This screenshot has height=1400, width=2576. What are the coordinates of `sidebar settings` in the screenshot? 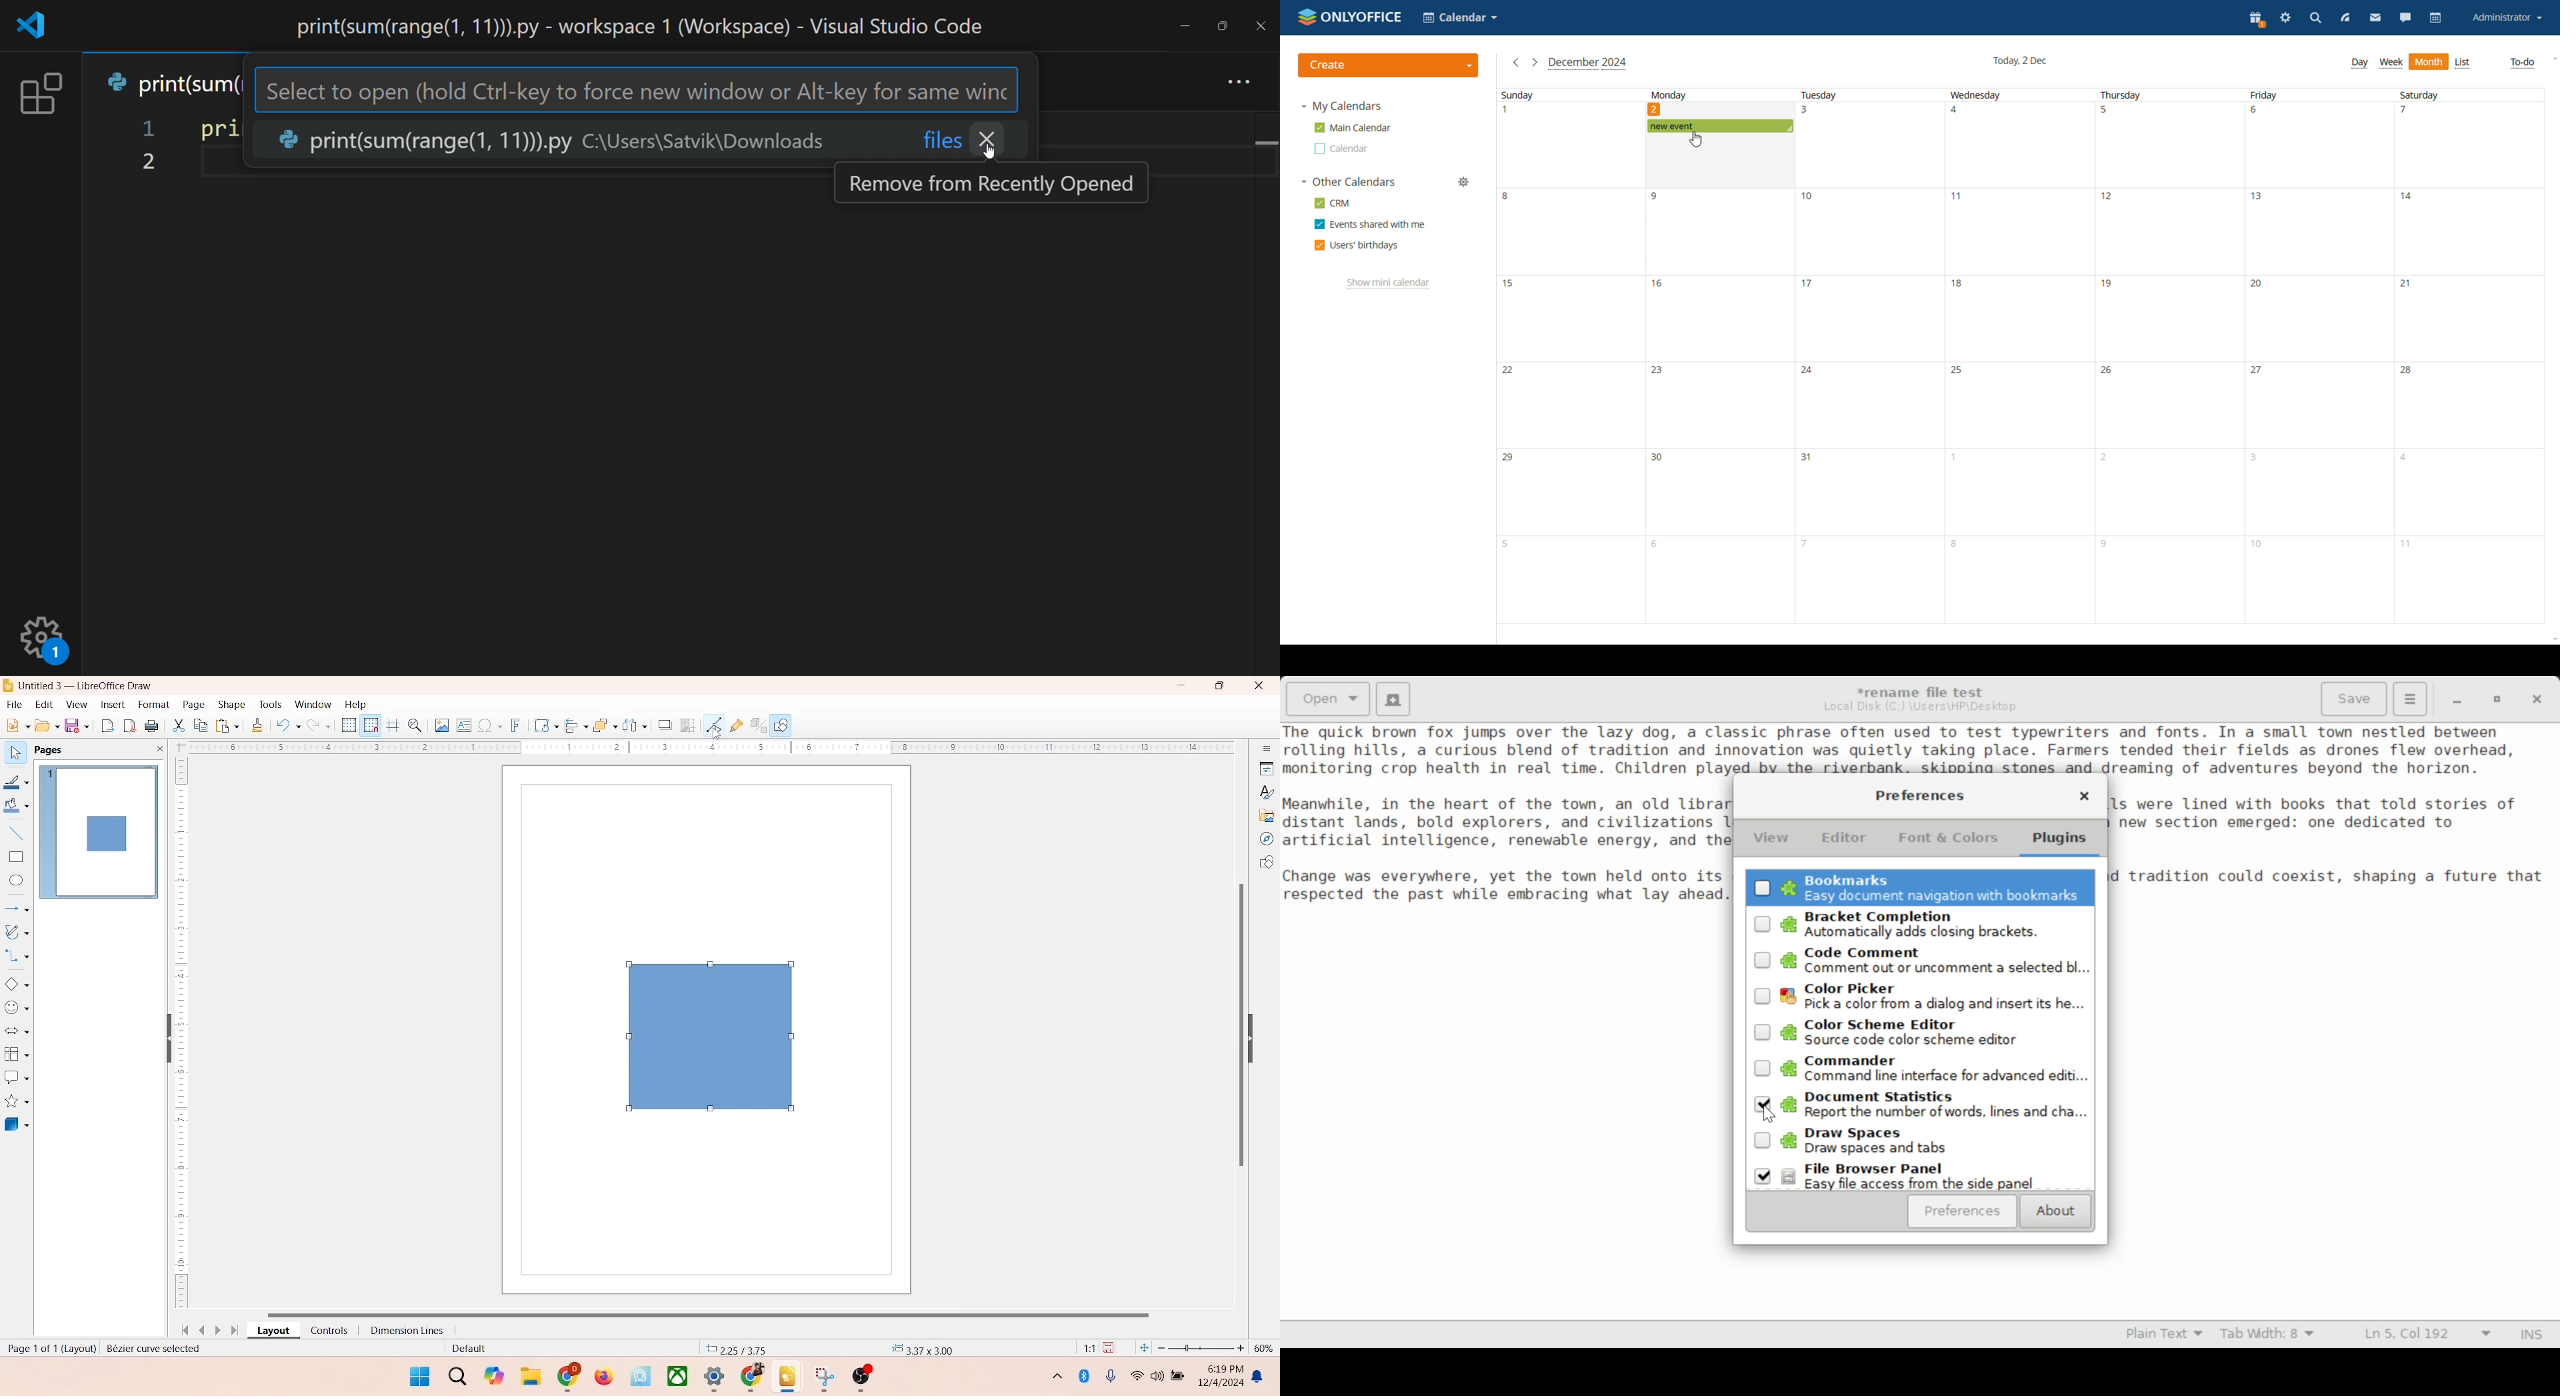 It's located at (1266, 749).